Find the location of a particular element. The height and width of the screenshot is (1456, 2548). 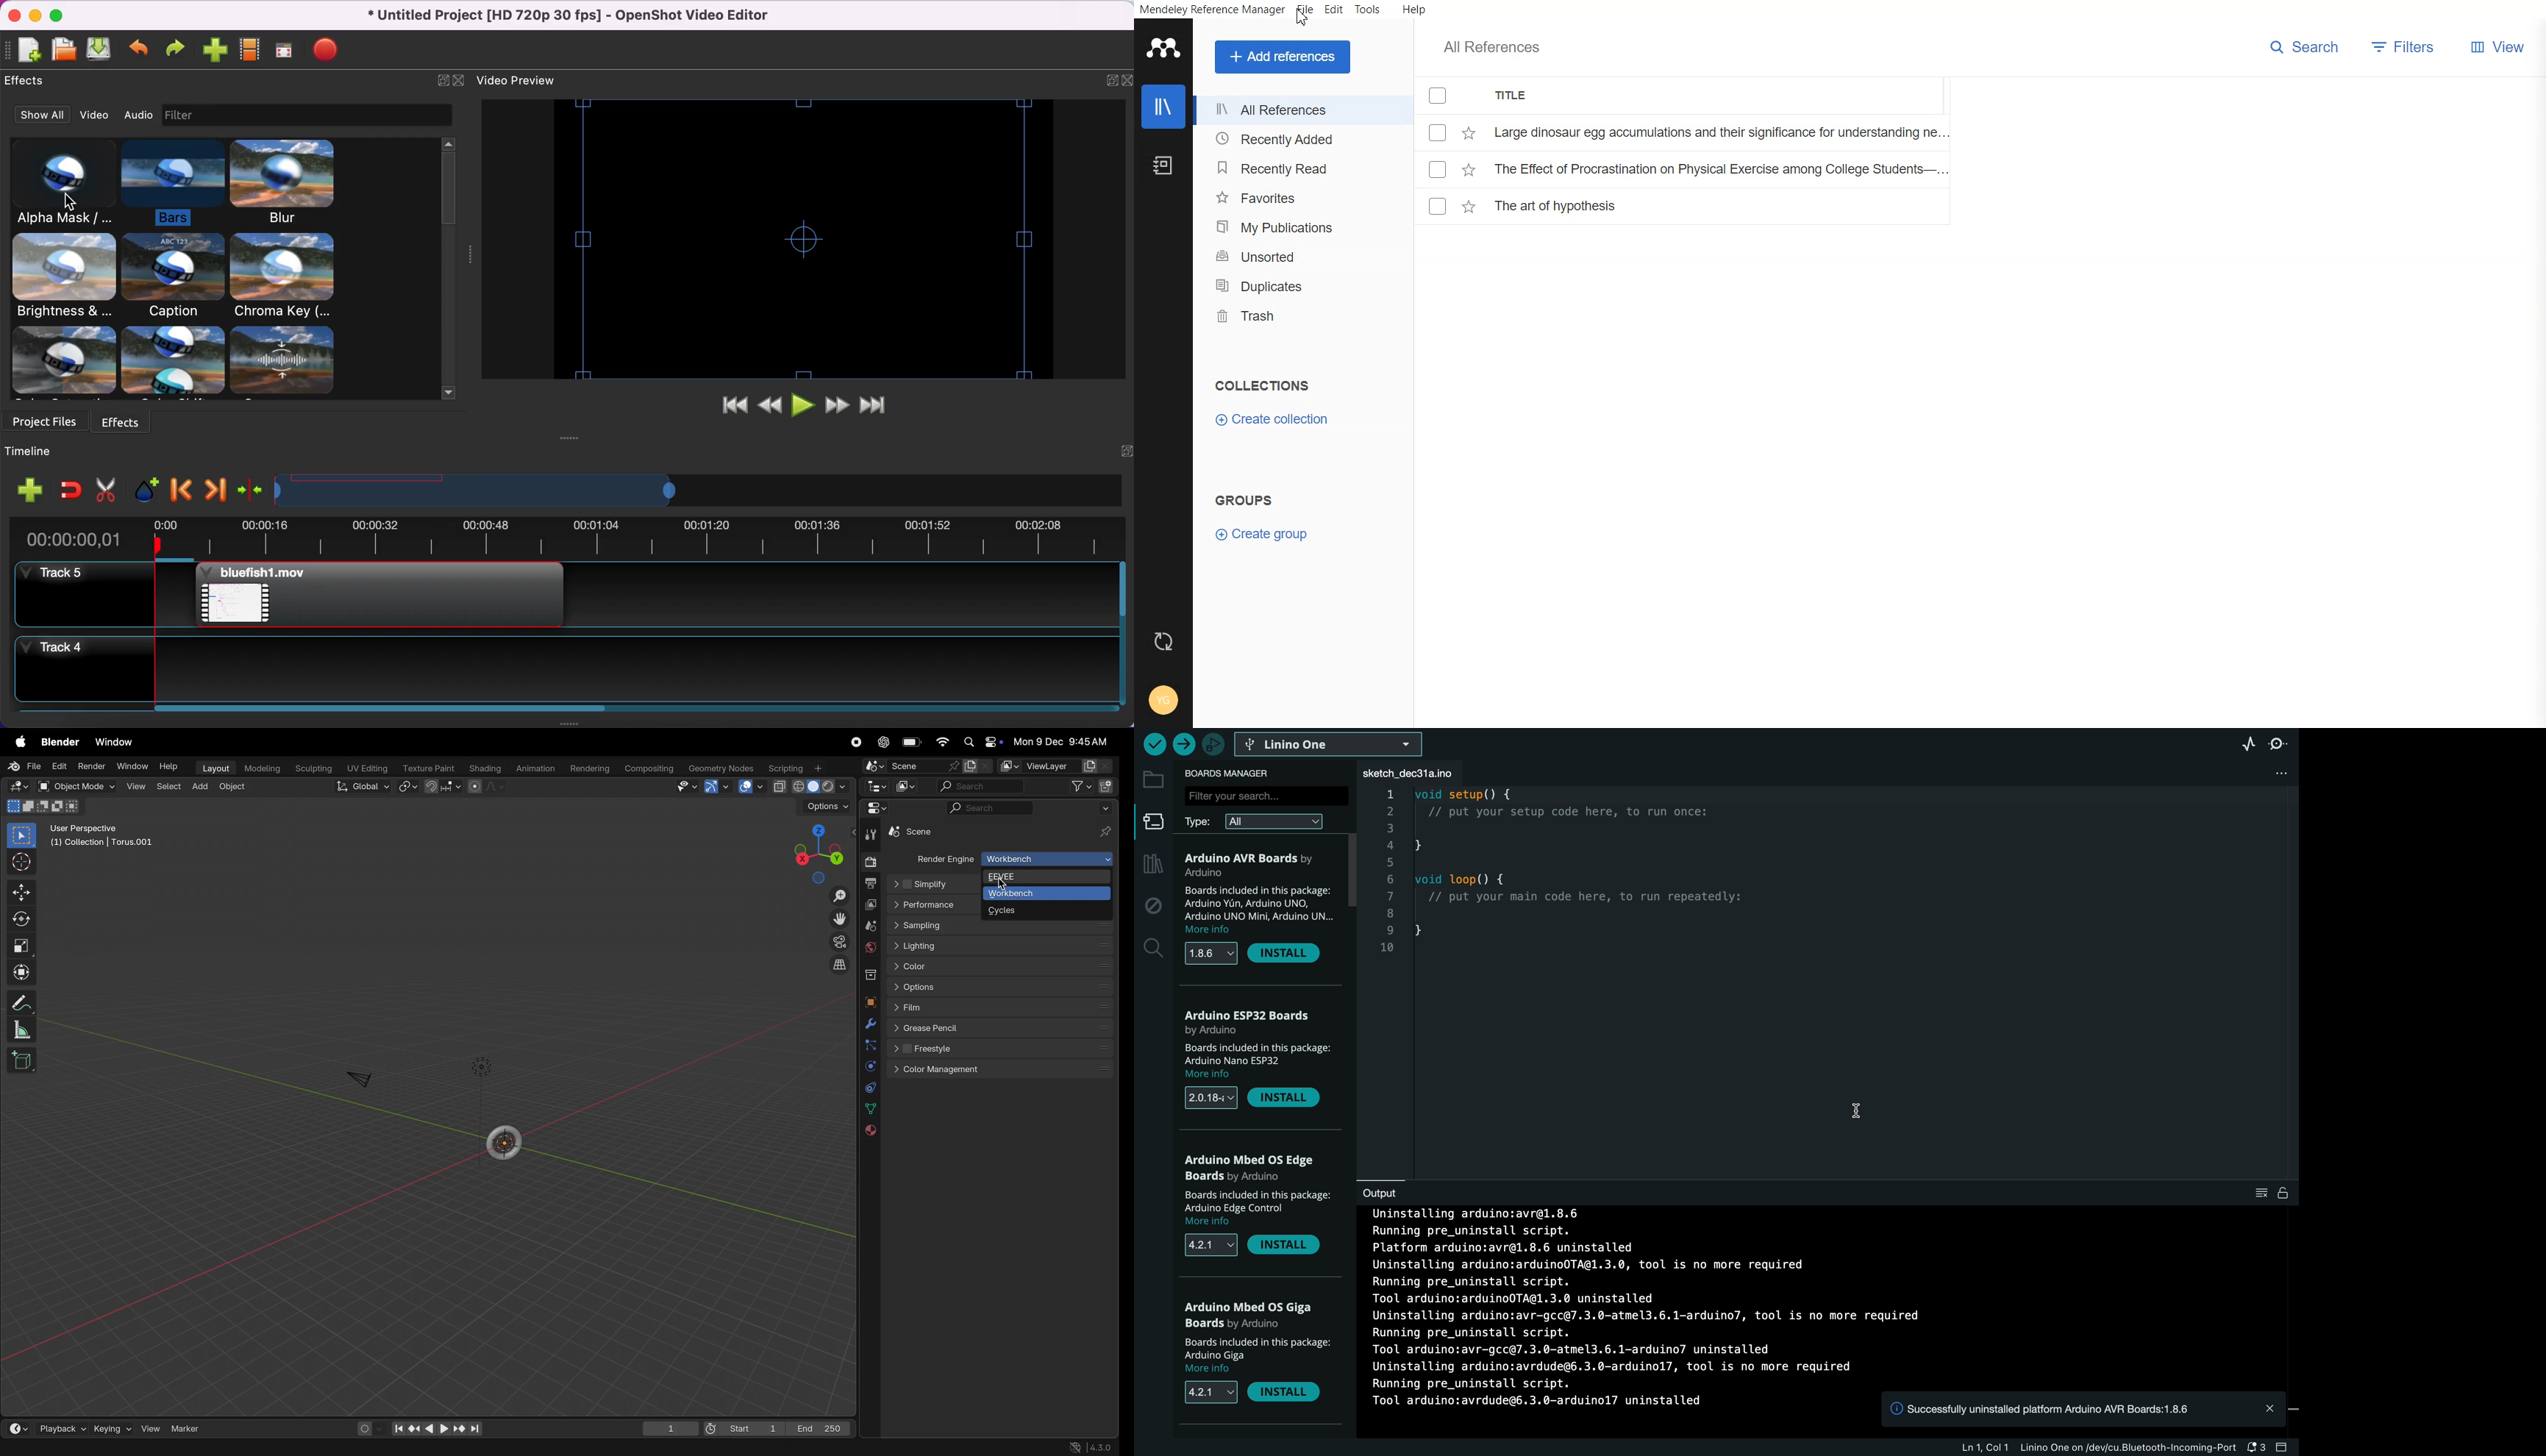

Help is located at coordinates (1413, 9).